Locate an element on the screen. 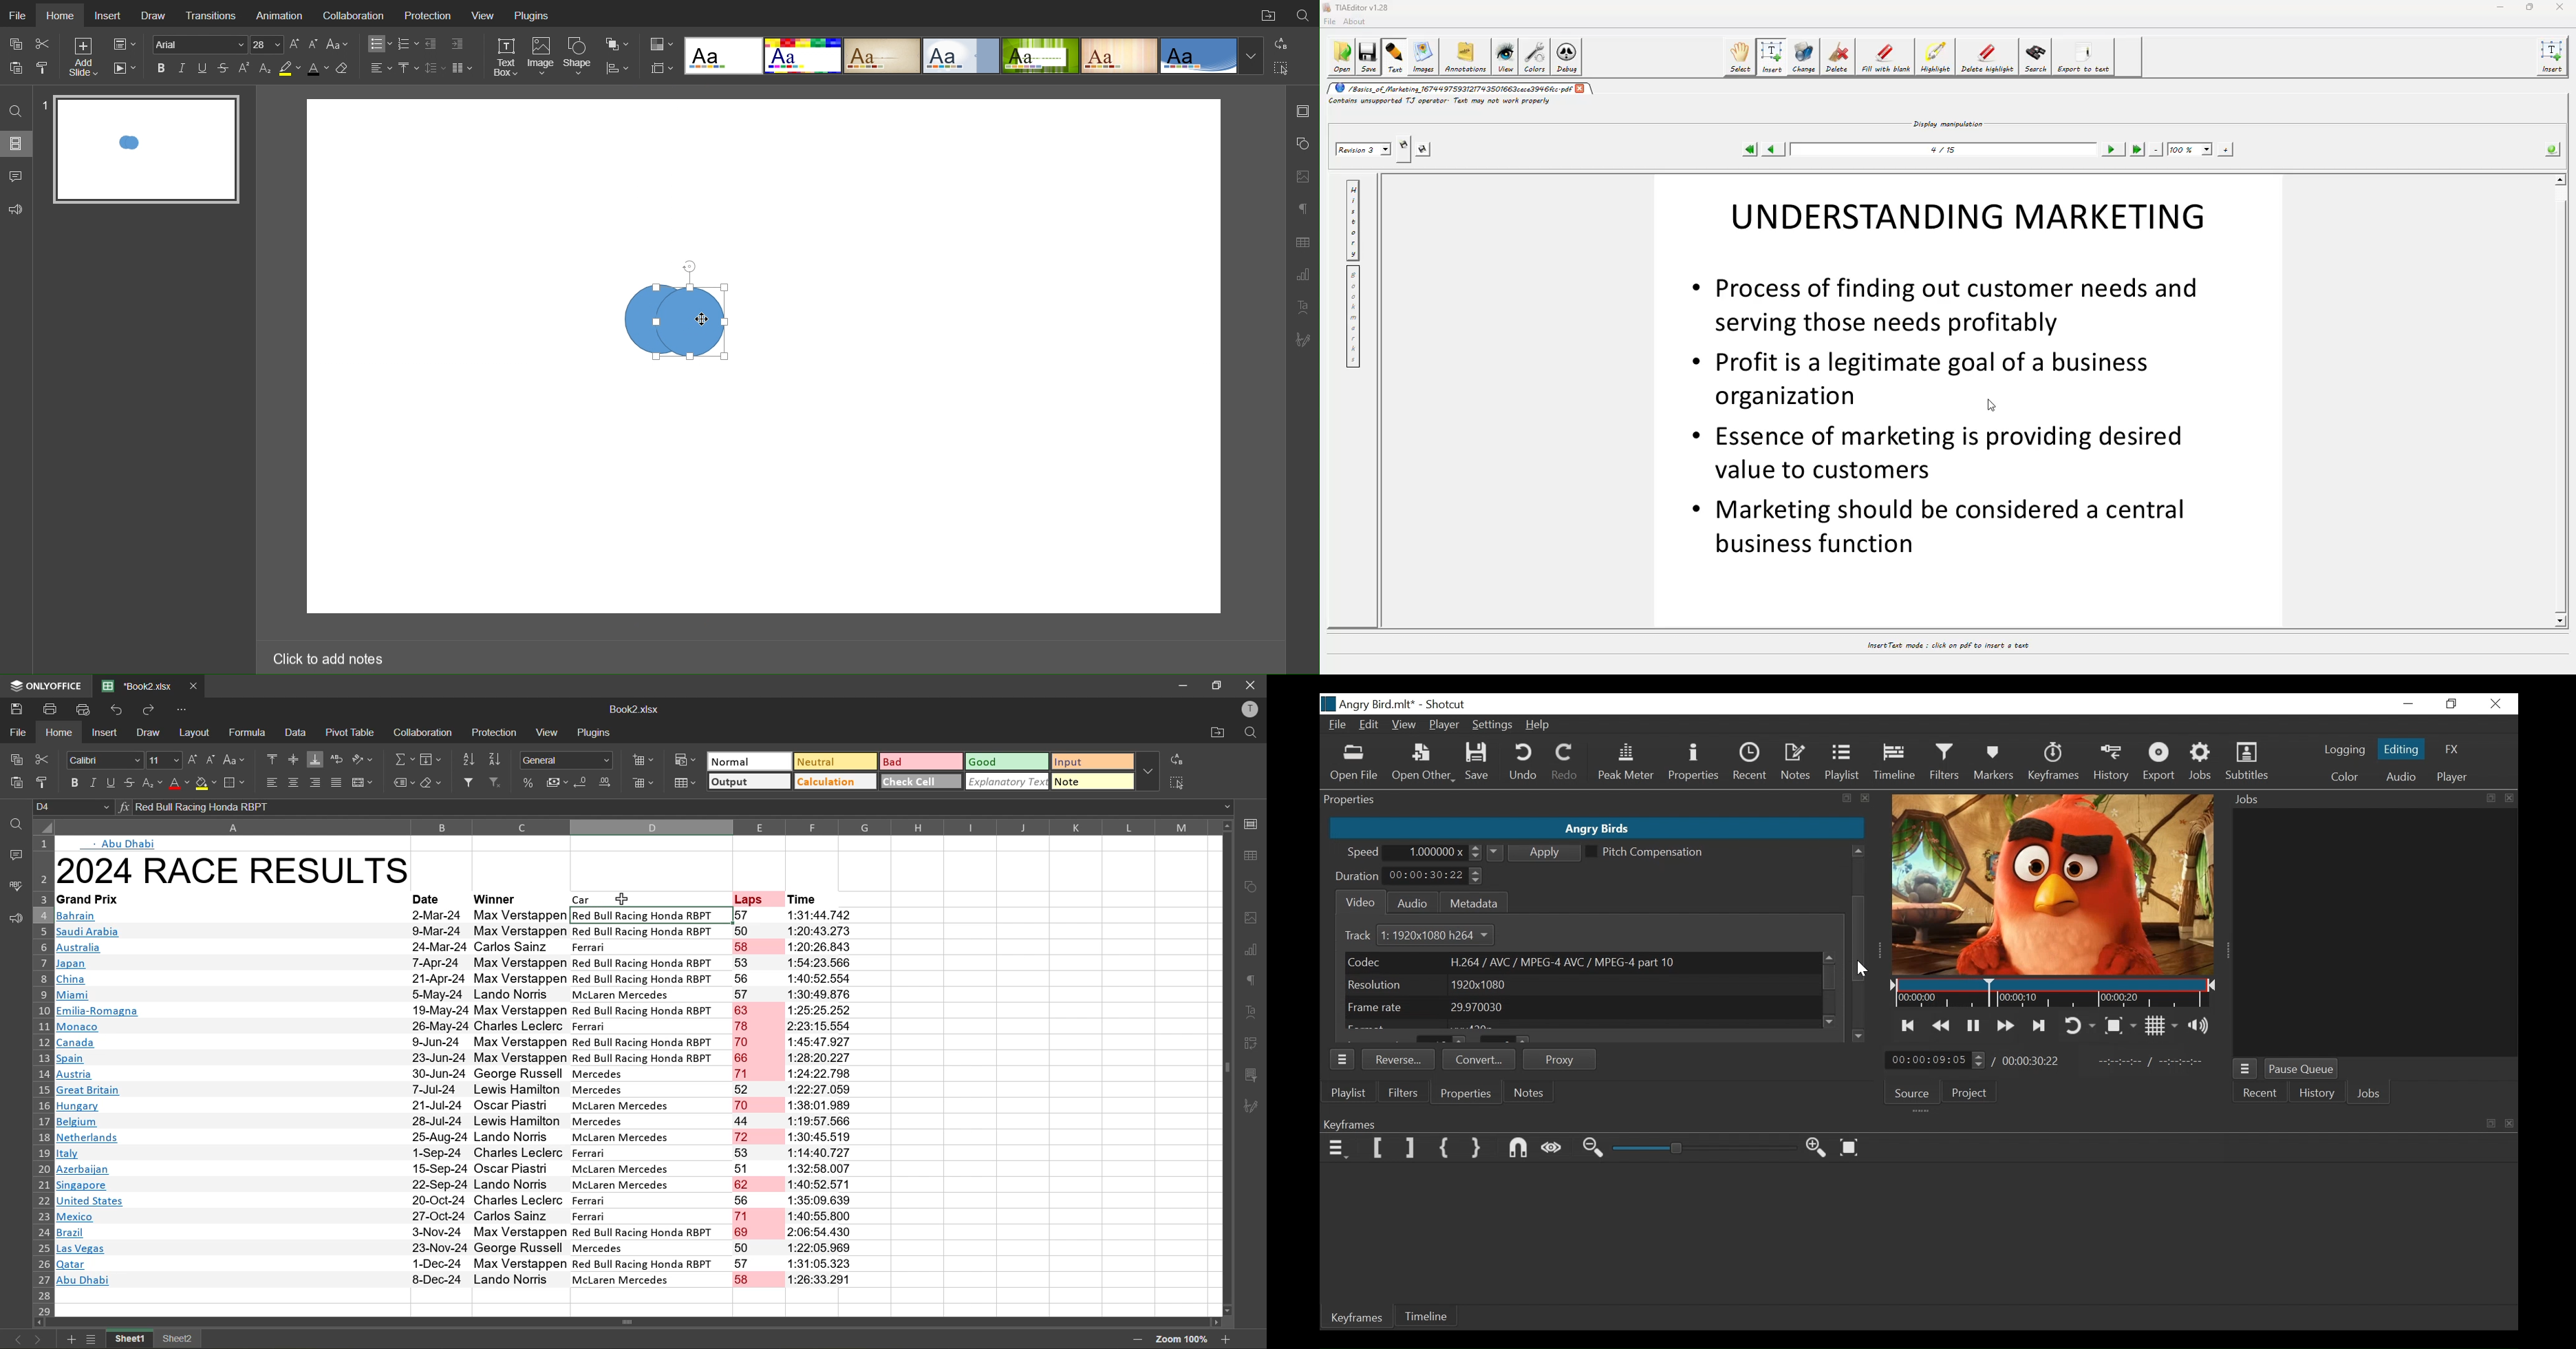 This screenshot has height=1372, width=2576. Distribution is located at coordinates (617, 67).